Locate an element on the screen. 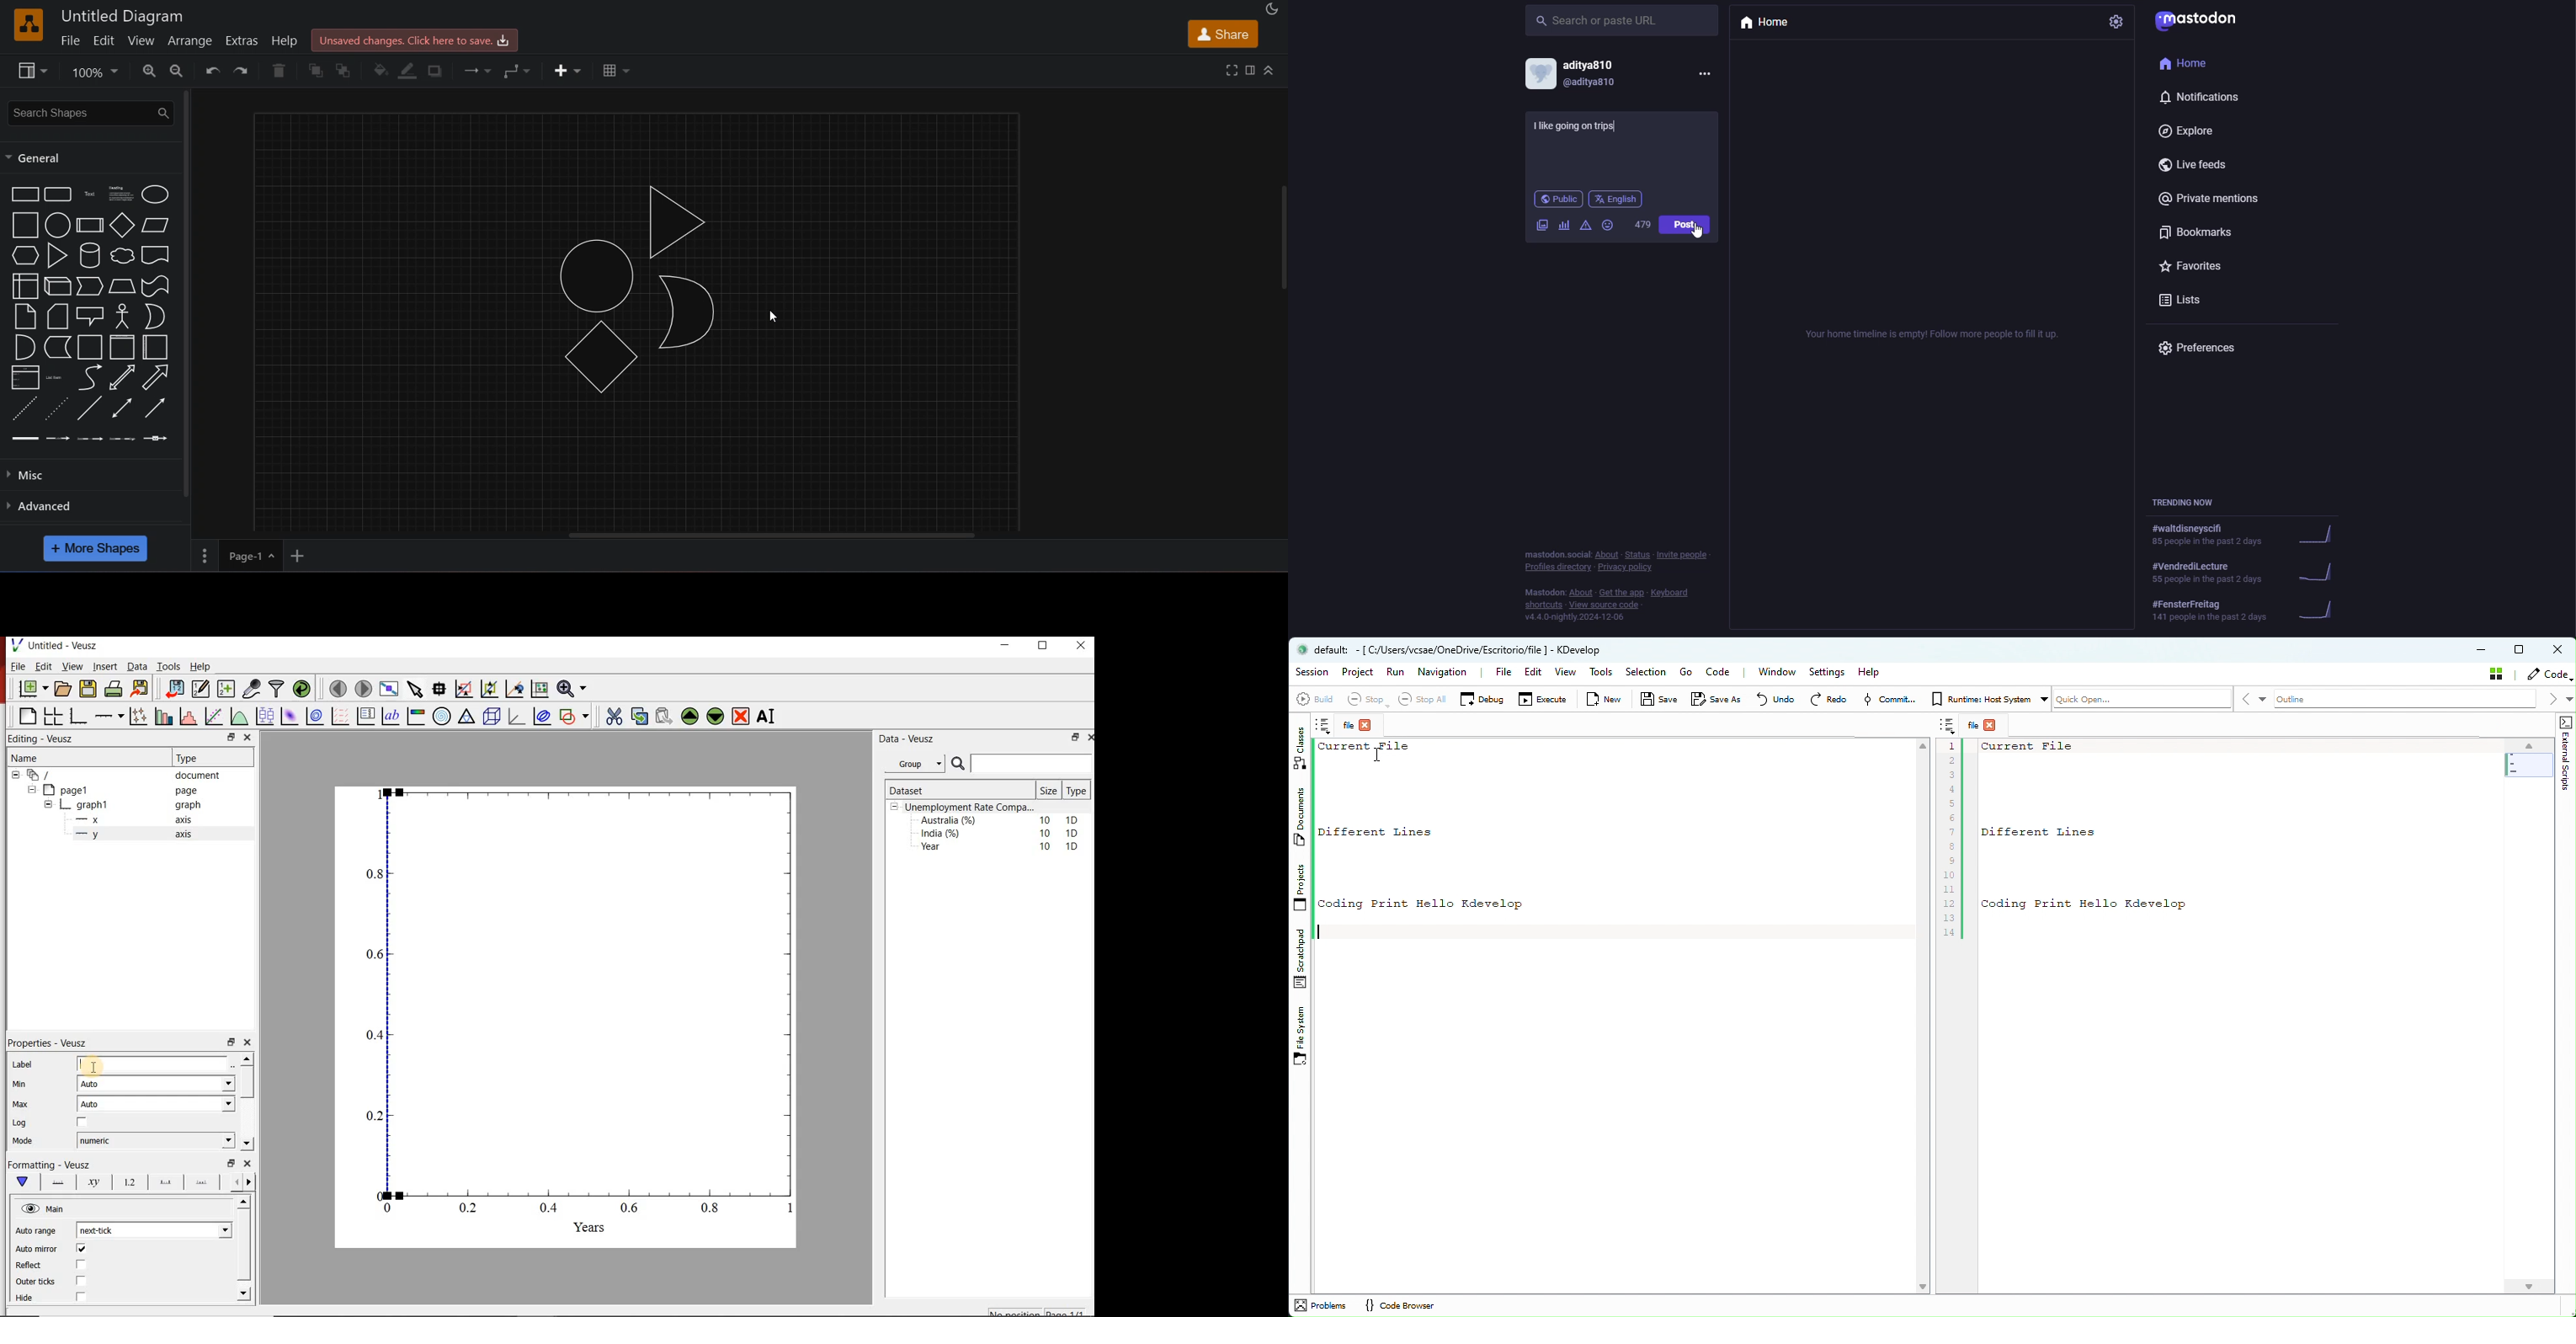 The height and width of the screenshot is (1344, 2576). Quickopen is located at coordinates (2142, 701).